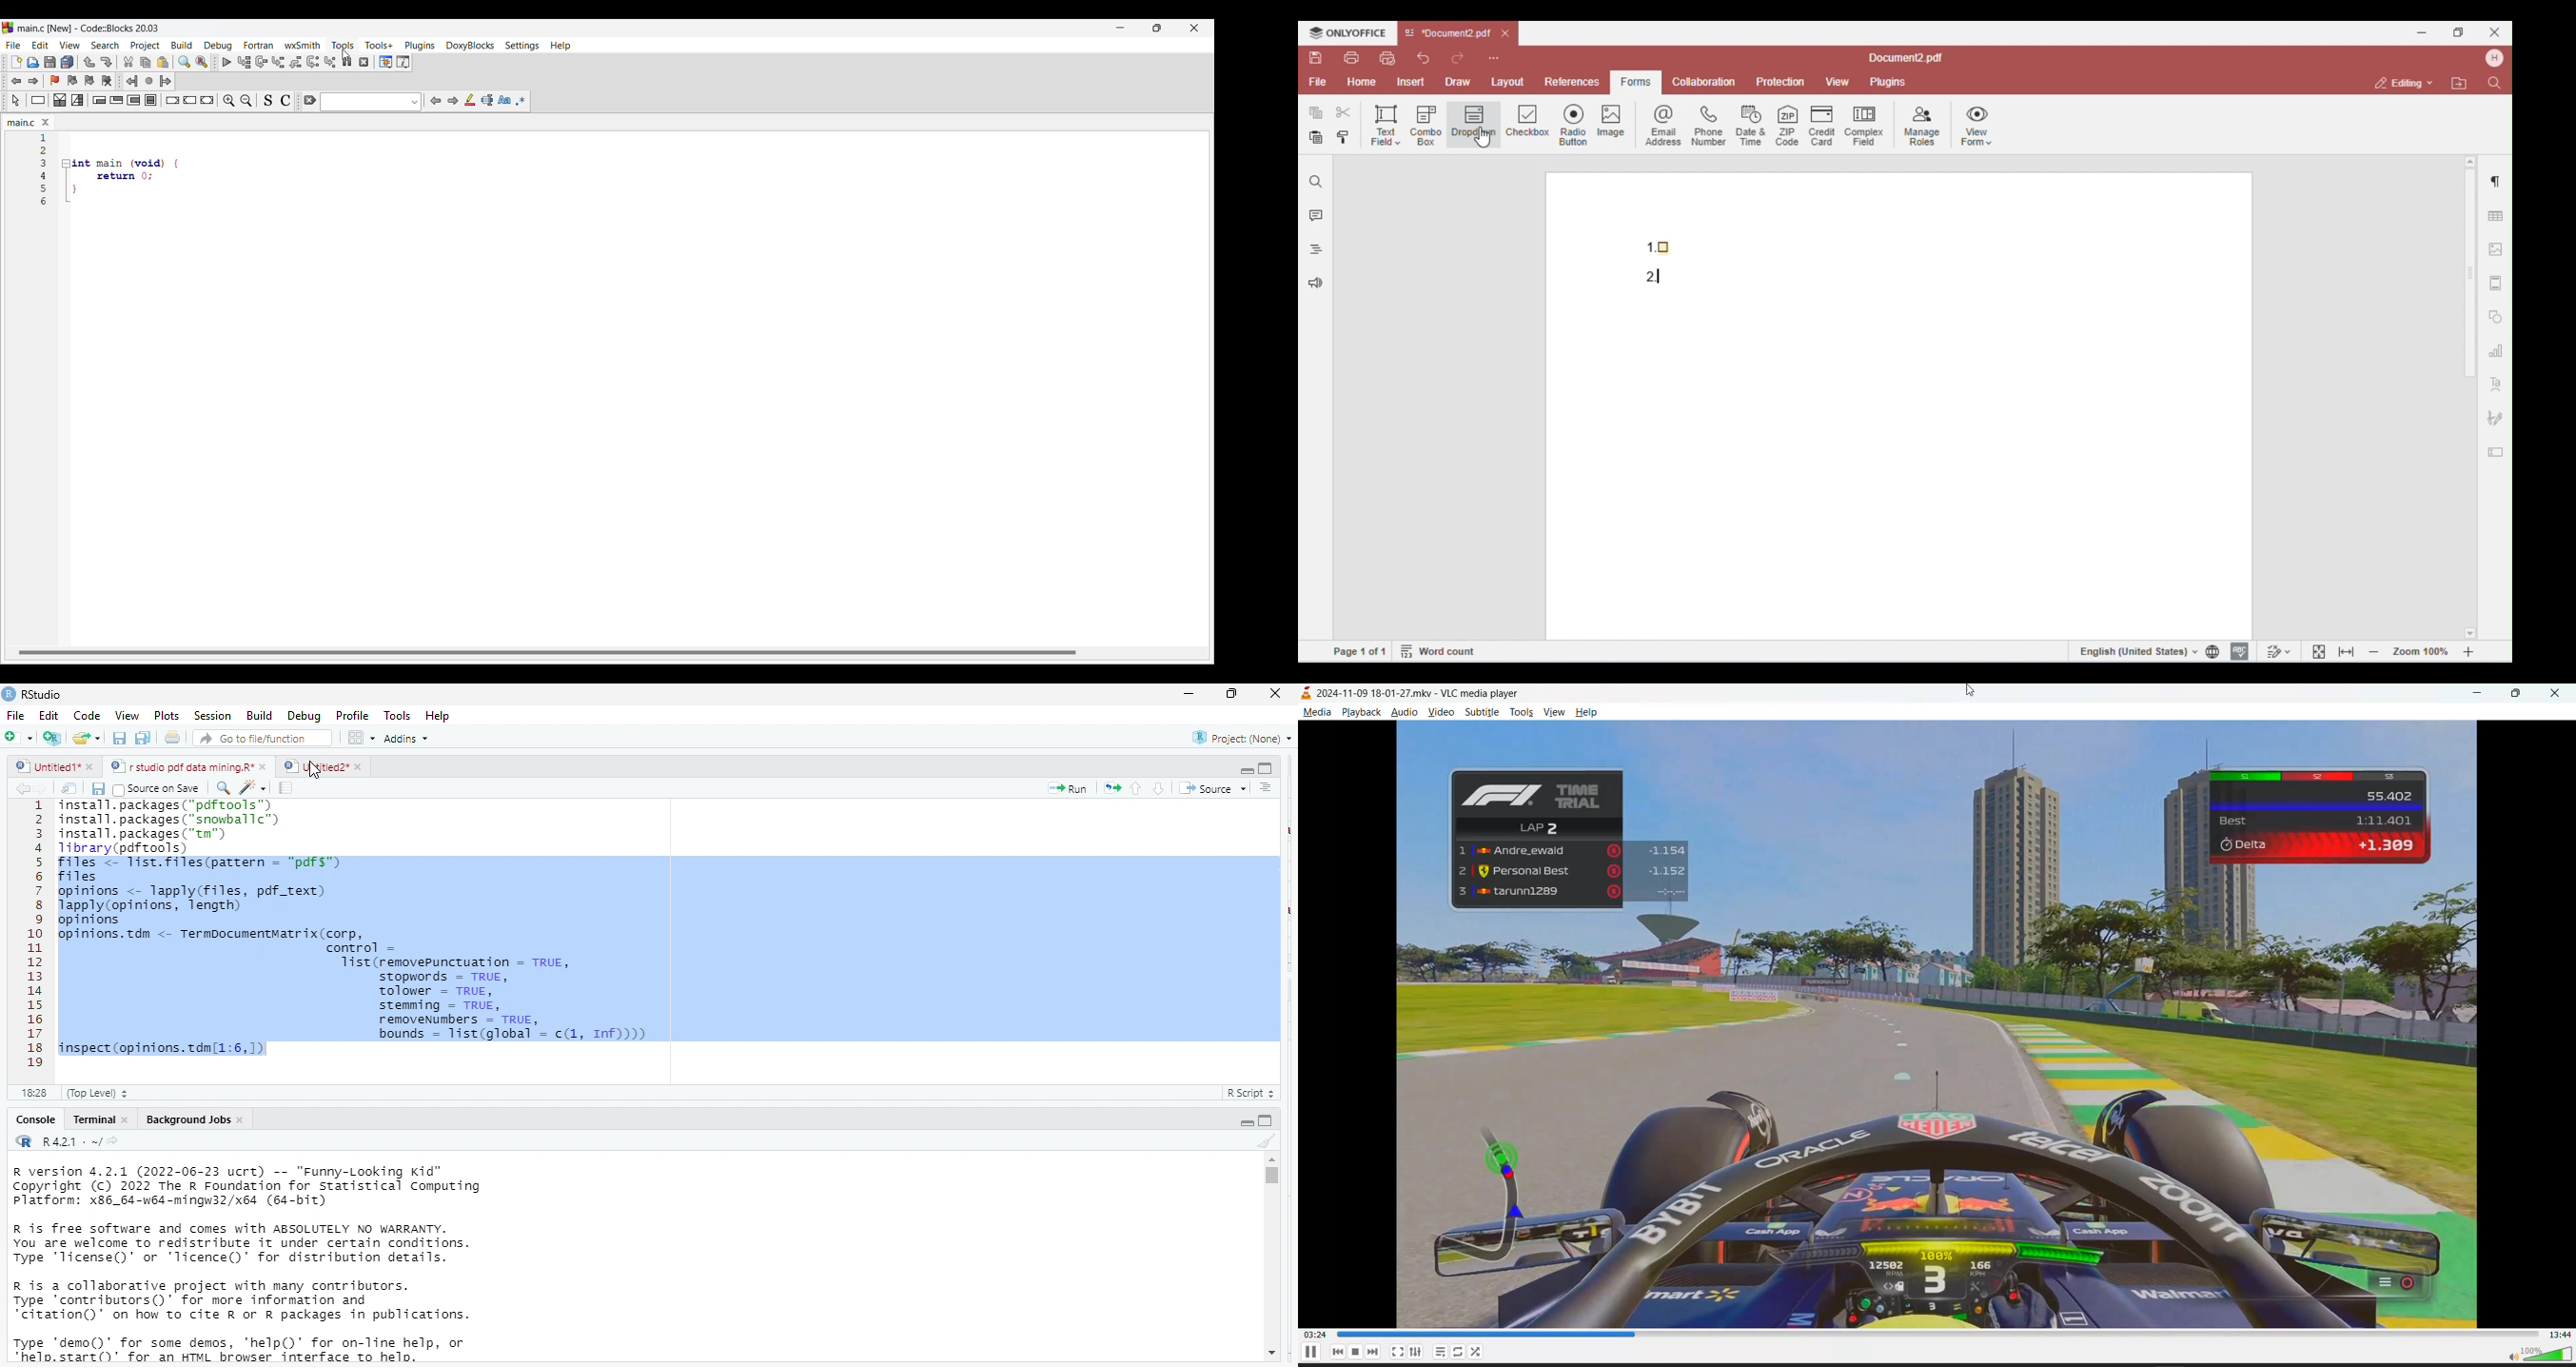  Describe the element at coordinates (116, 100) in the screenshot. I see `Exit condition` at that location.